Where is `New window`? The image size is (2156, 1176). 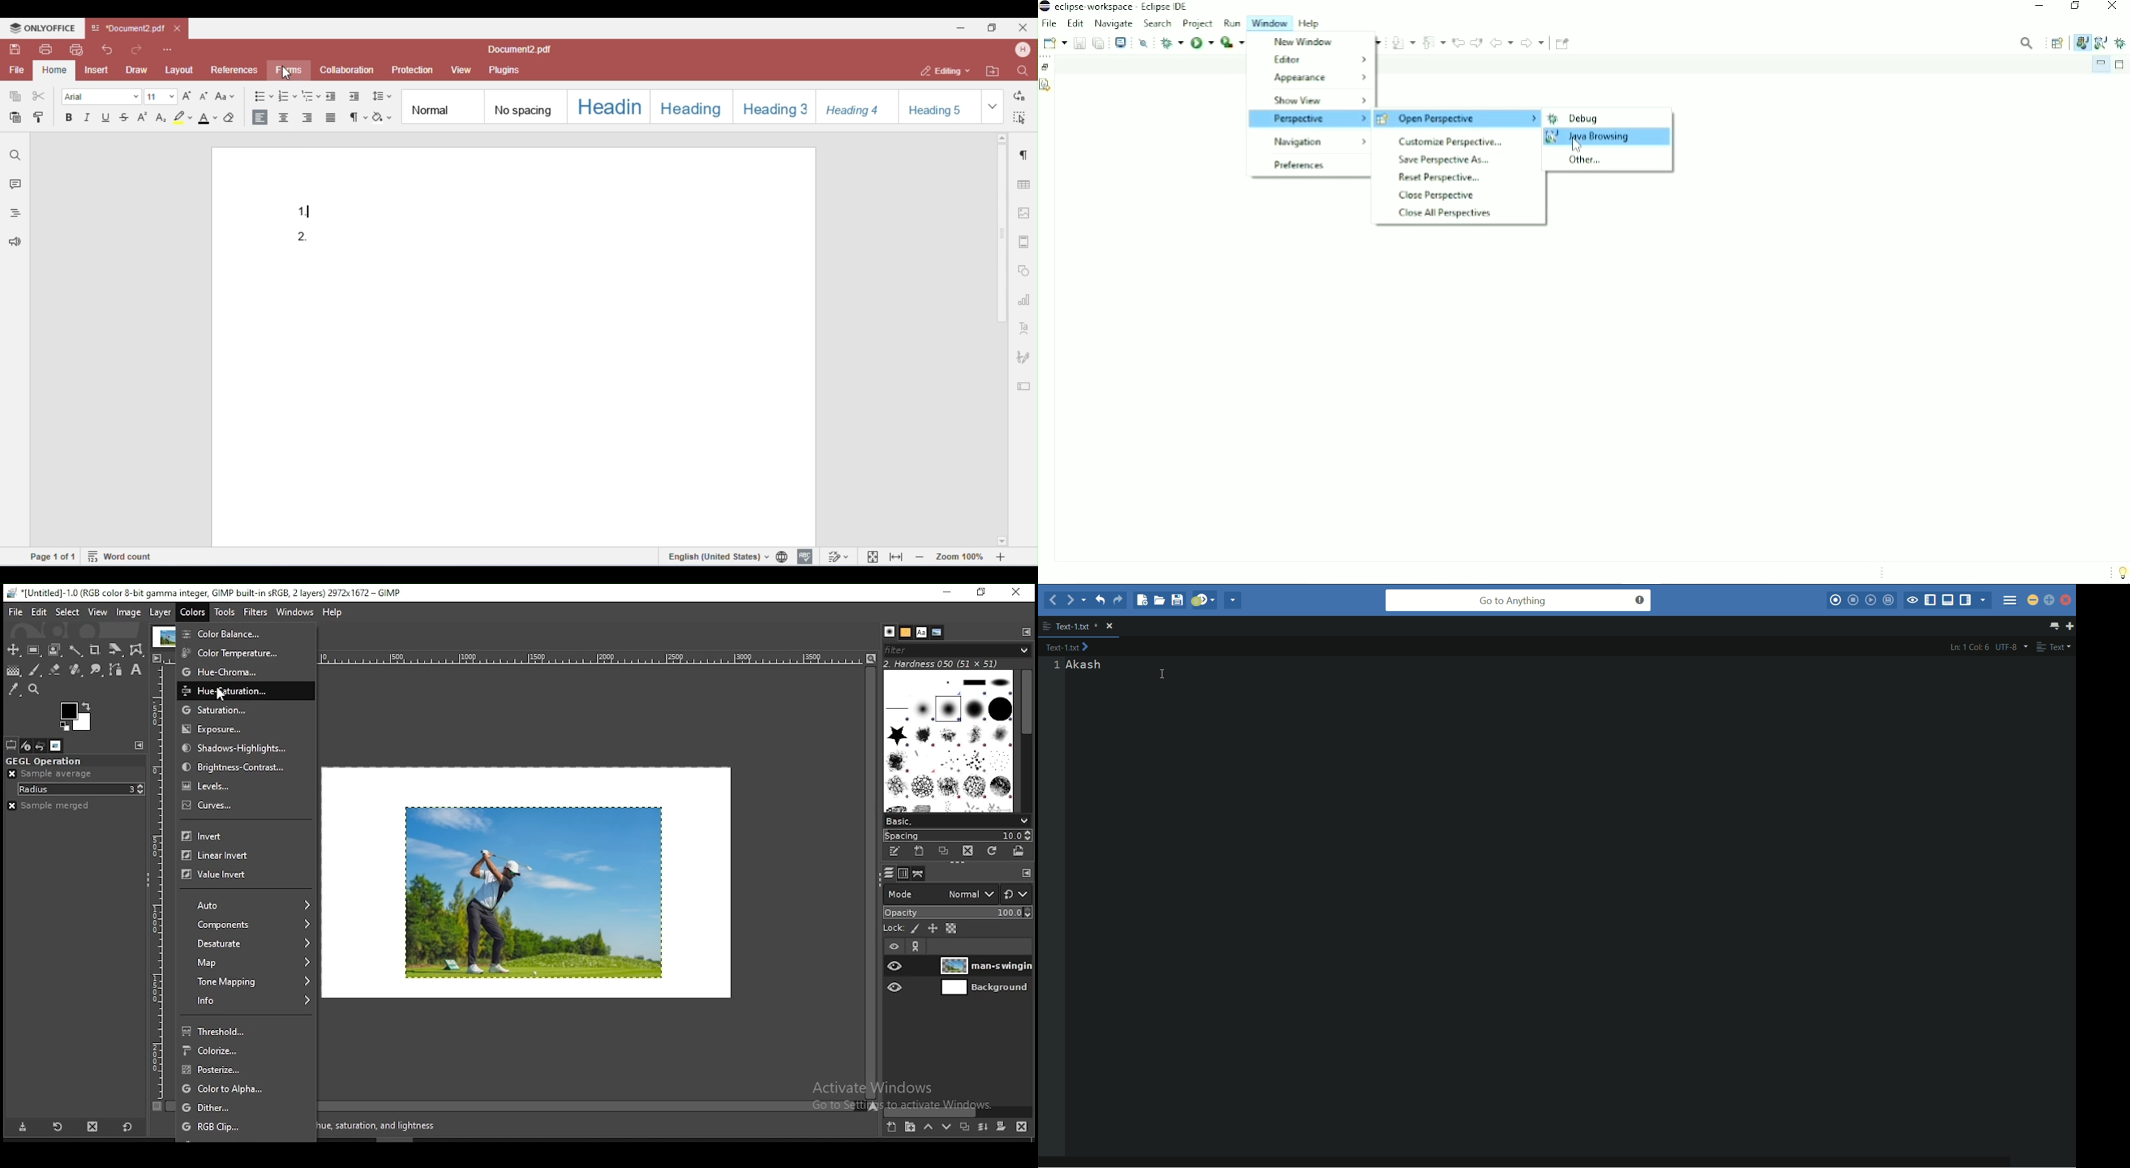 New window is located at coordinates (1302, 42).